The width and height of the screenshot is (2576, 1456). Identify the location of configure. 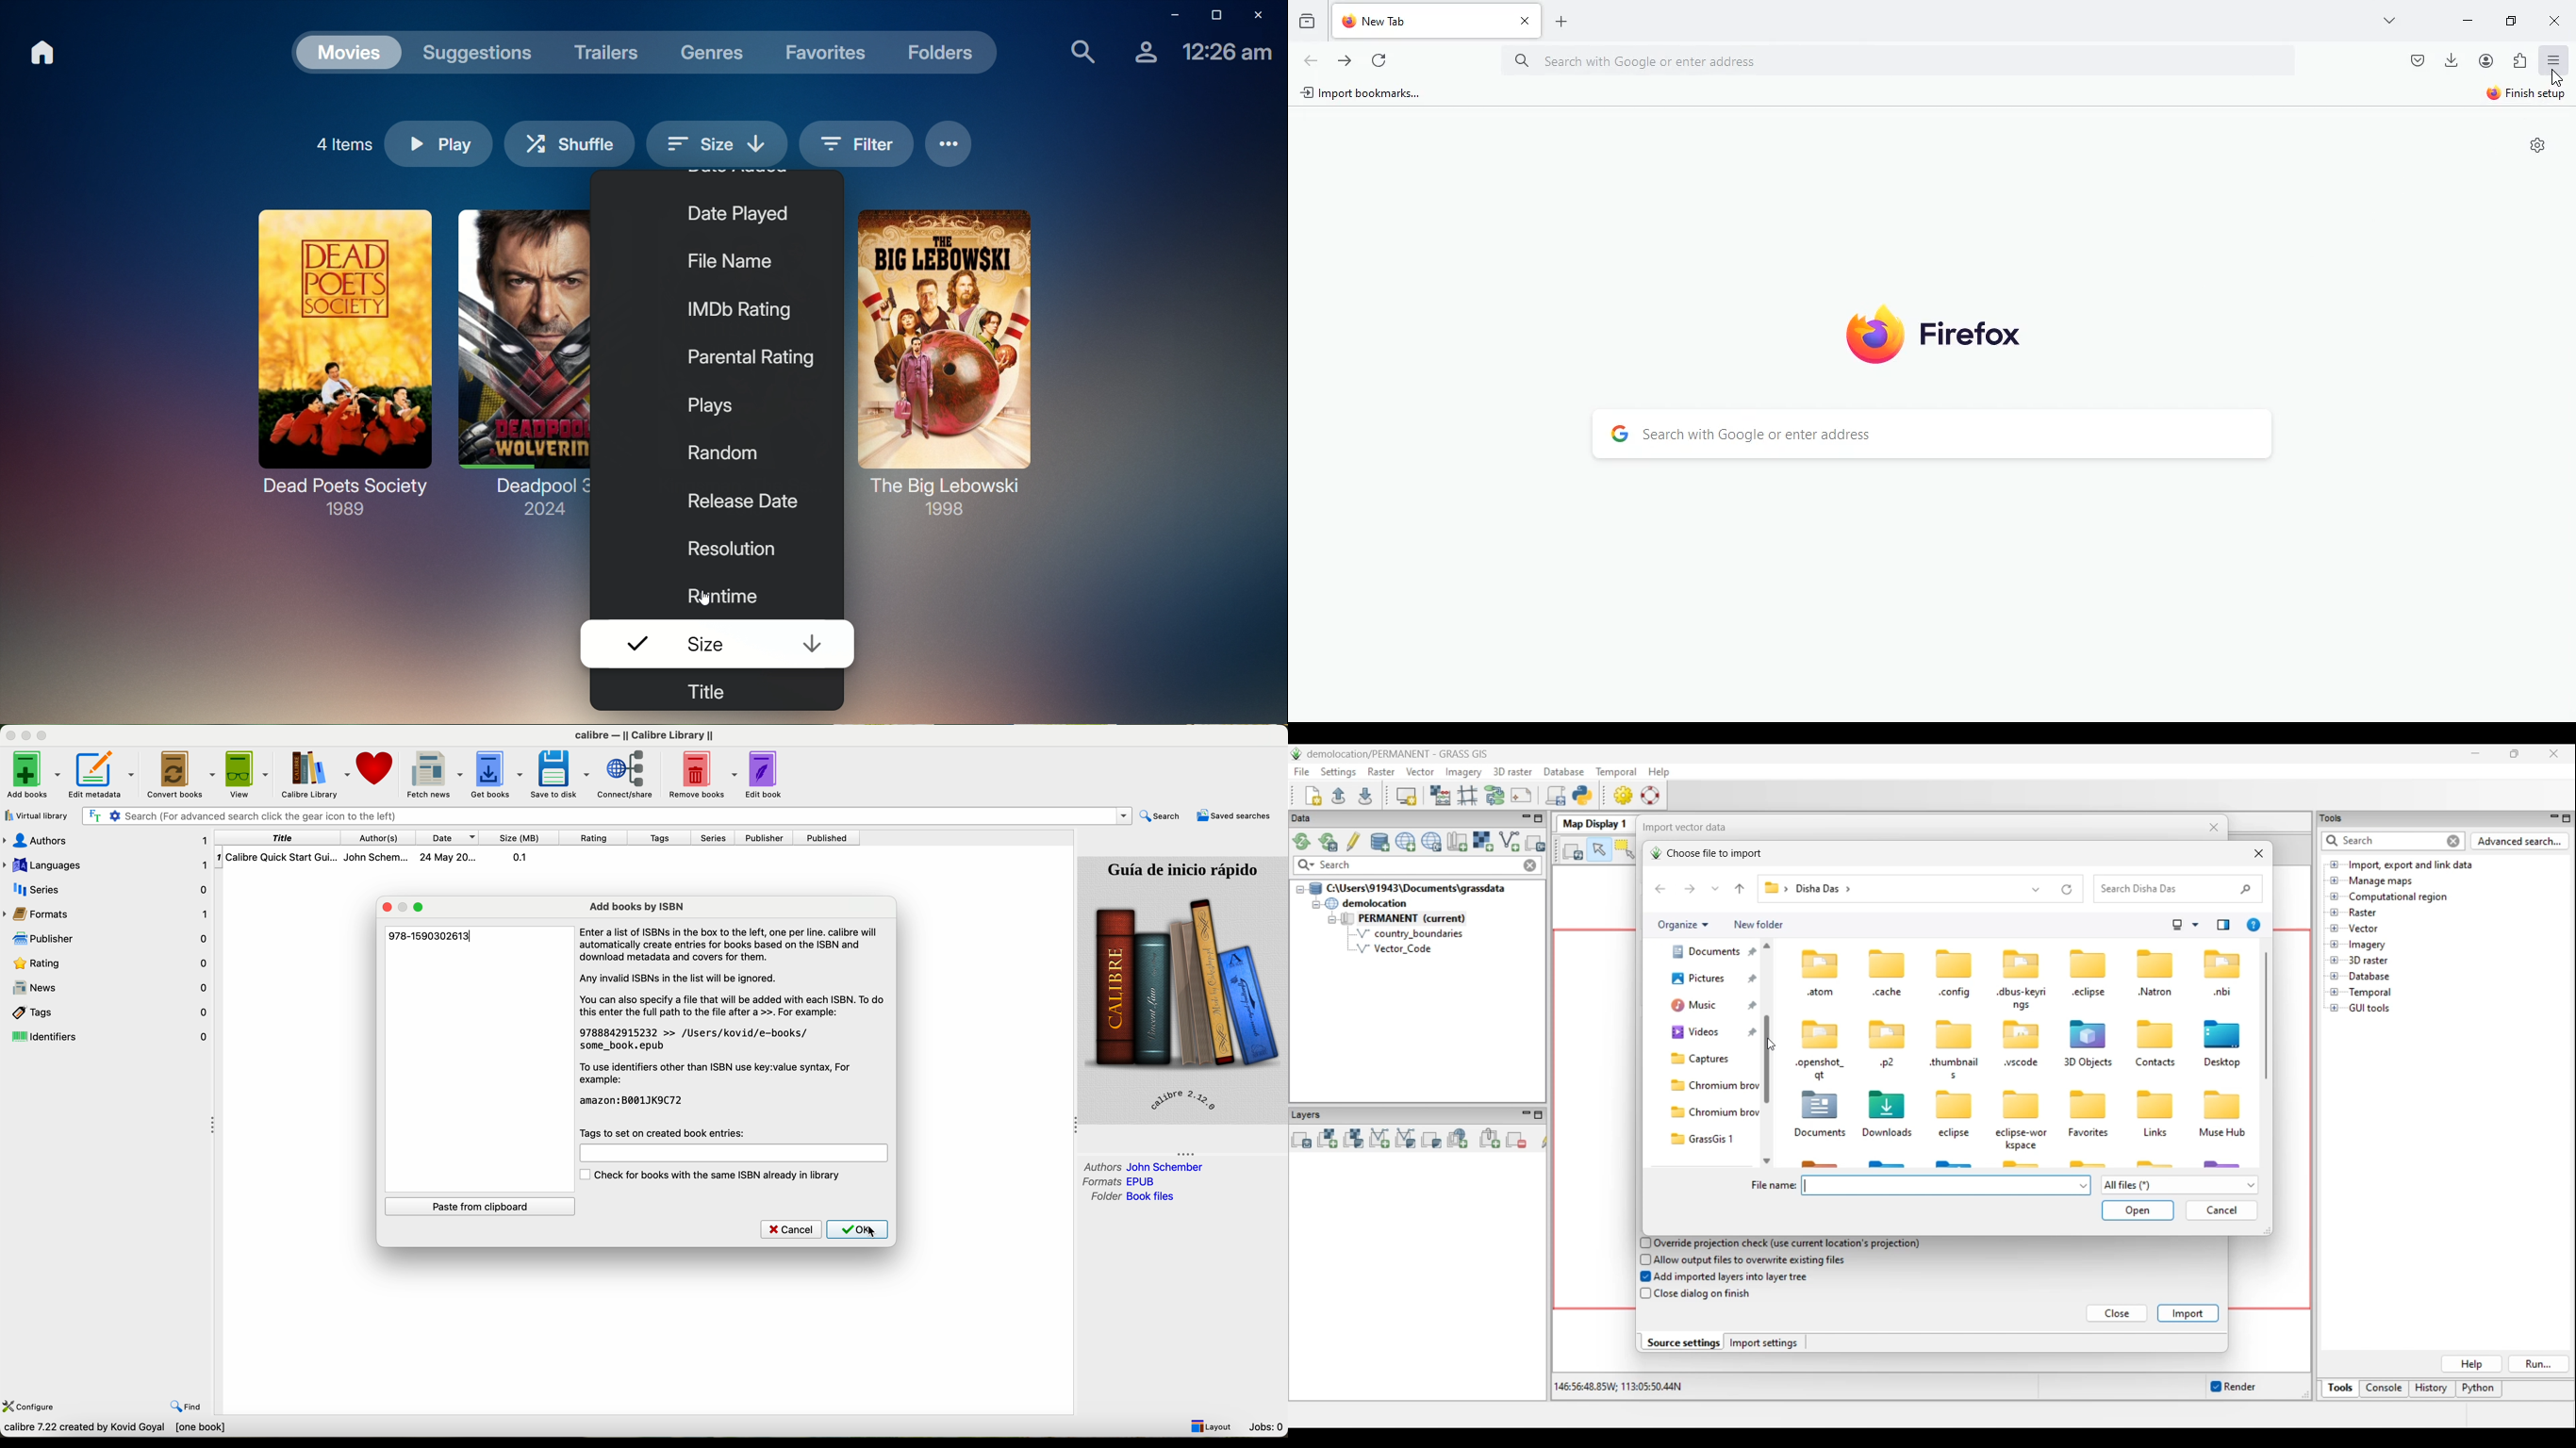
(30, 1409).